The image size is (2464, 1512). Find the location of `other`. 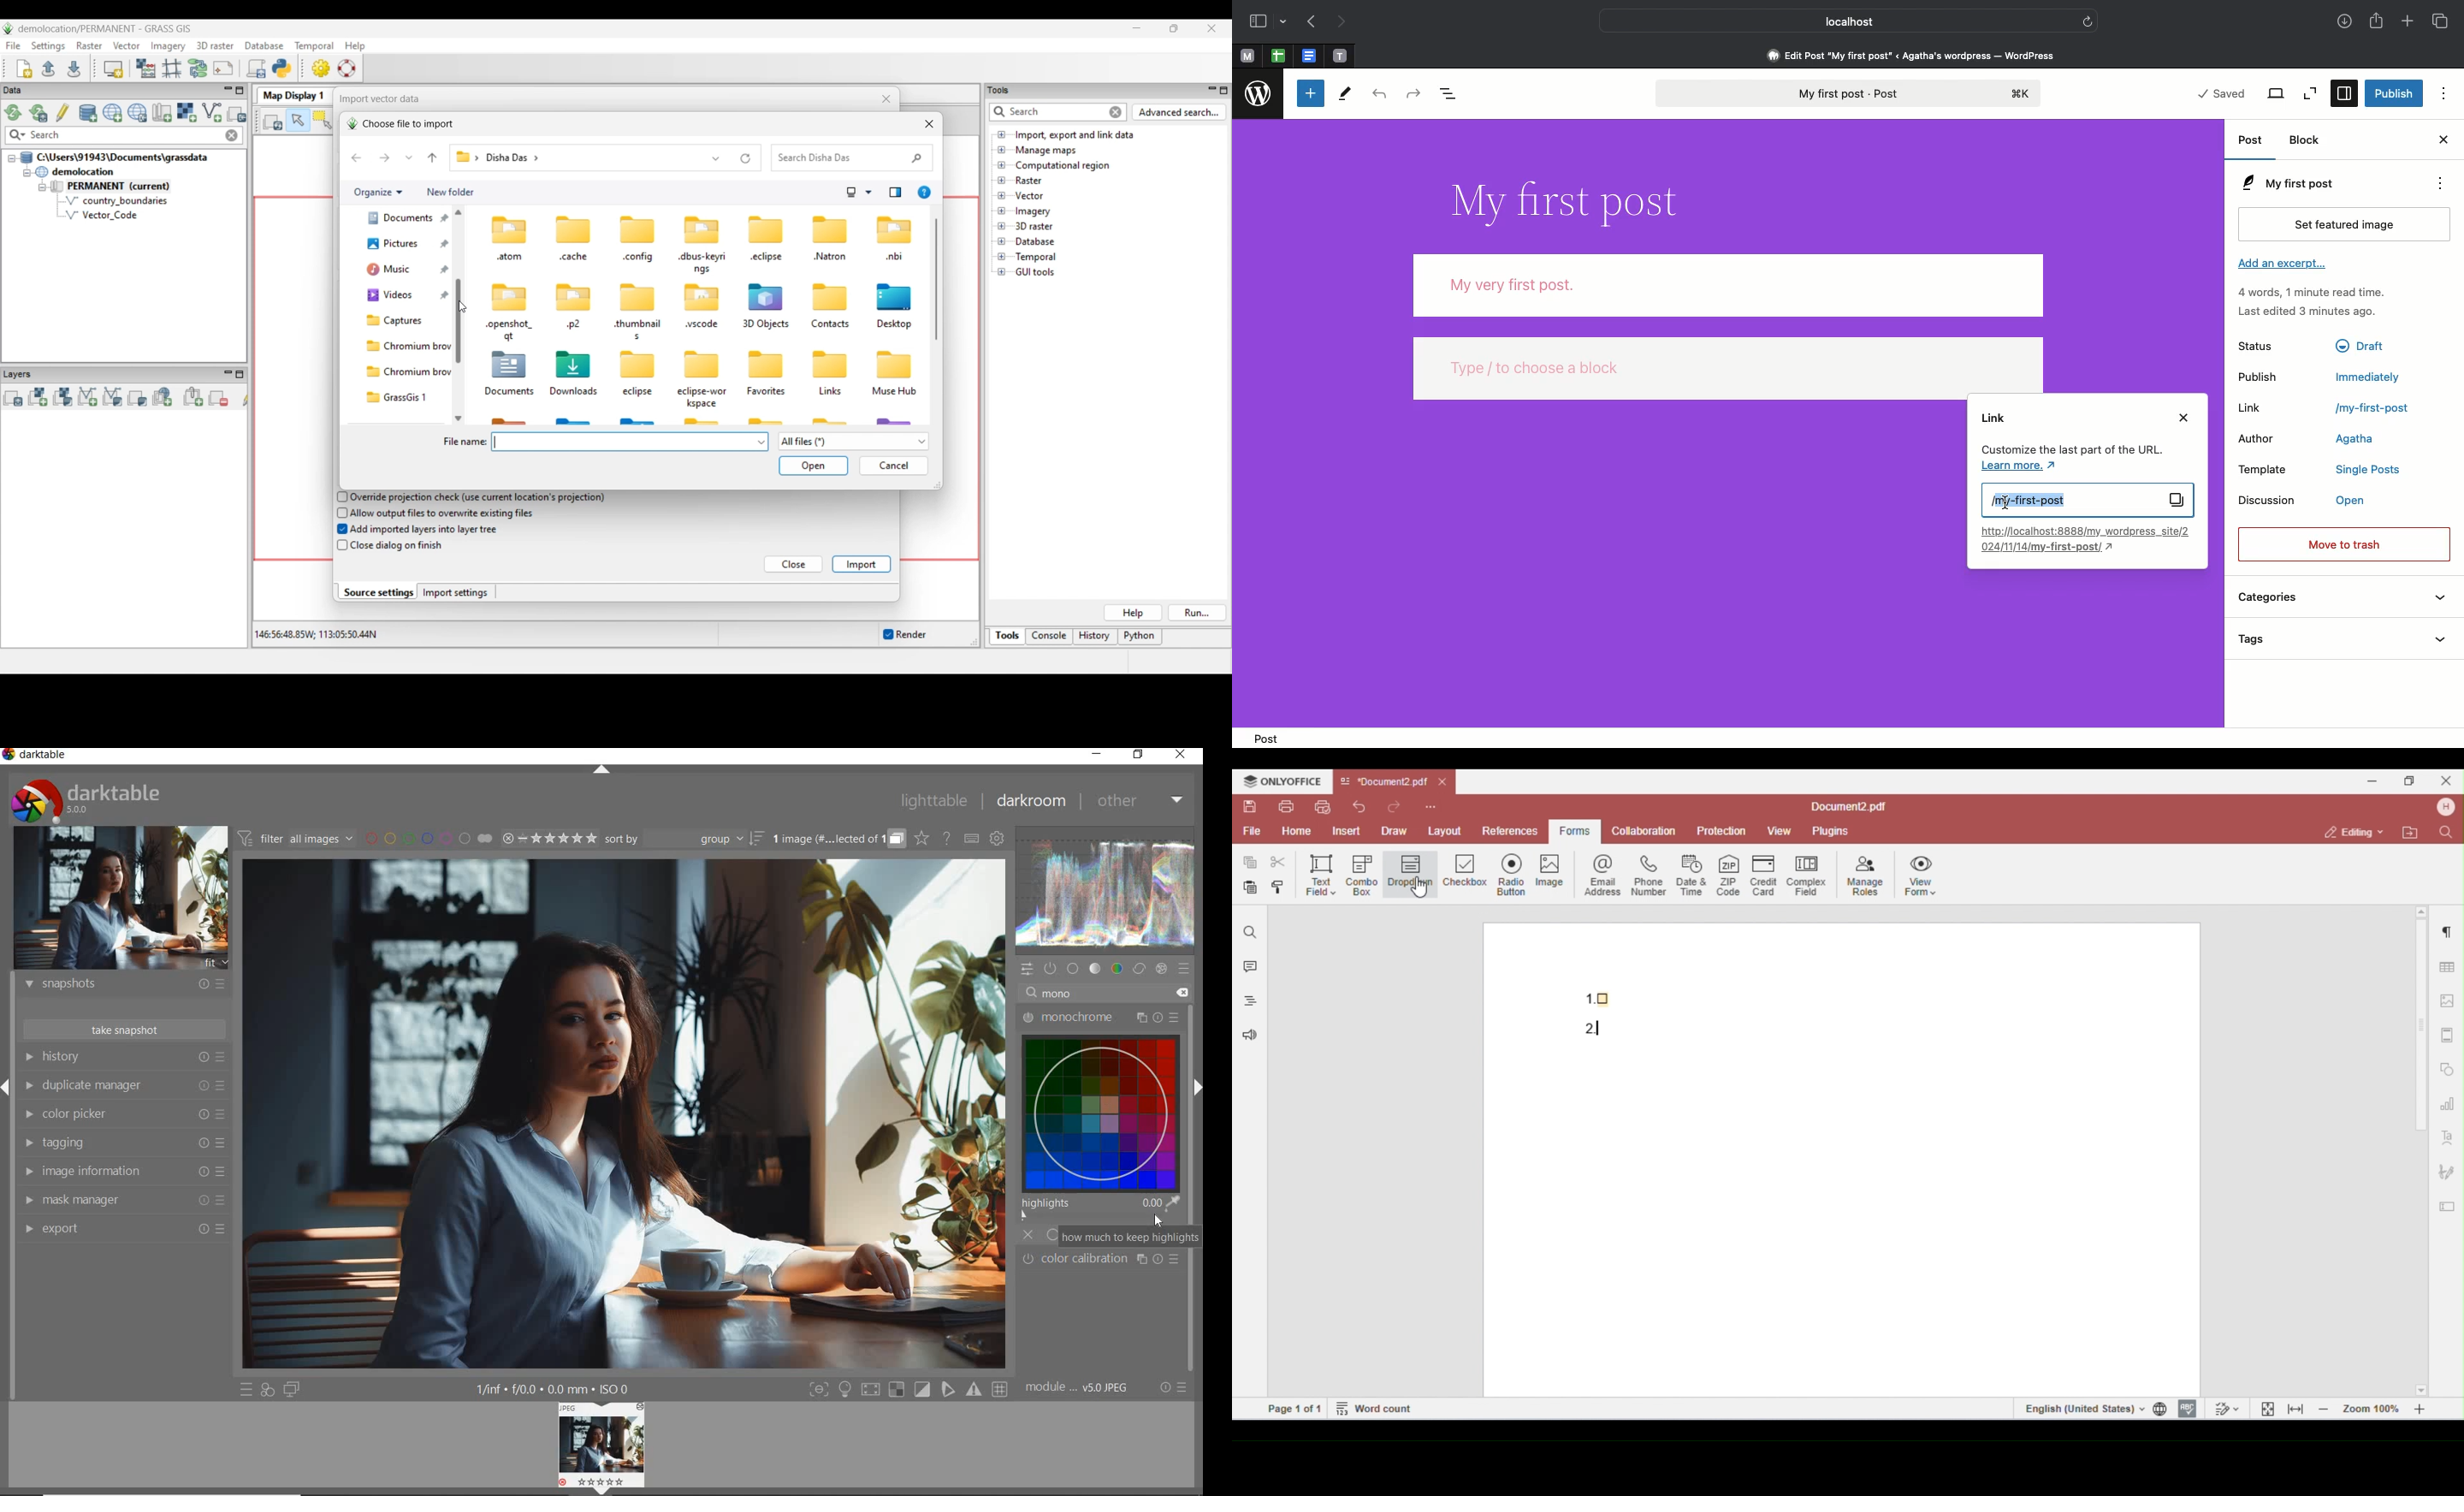

other is located at coordinates (1142, 802).